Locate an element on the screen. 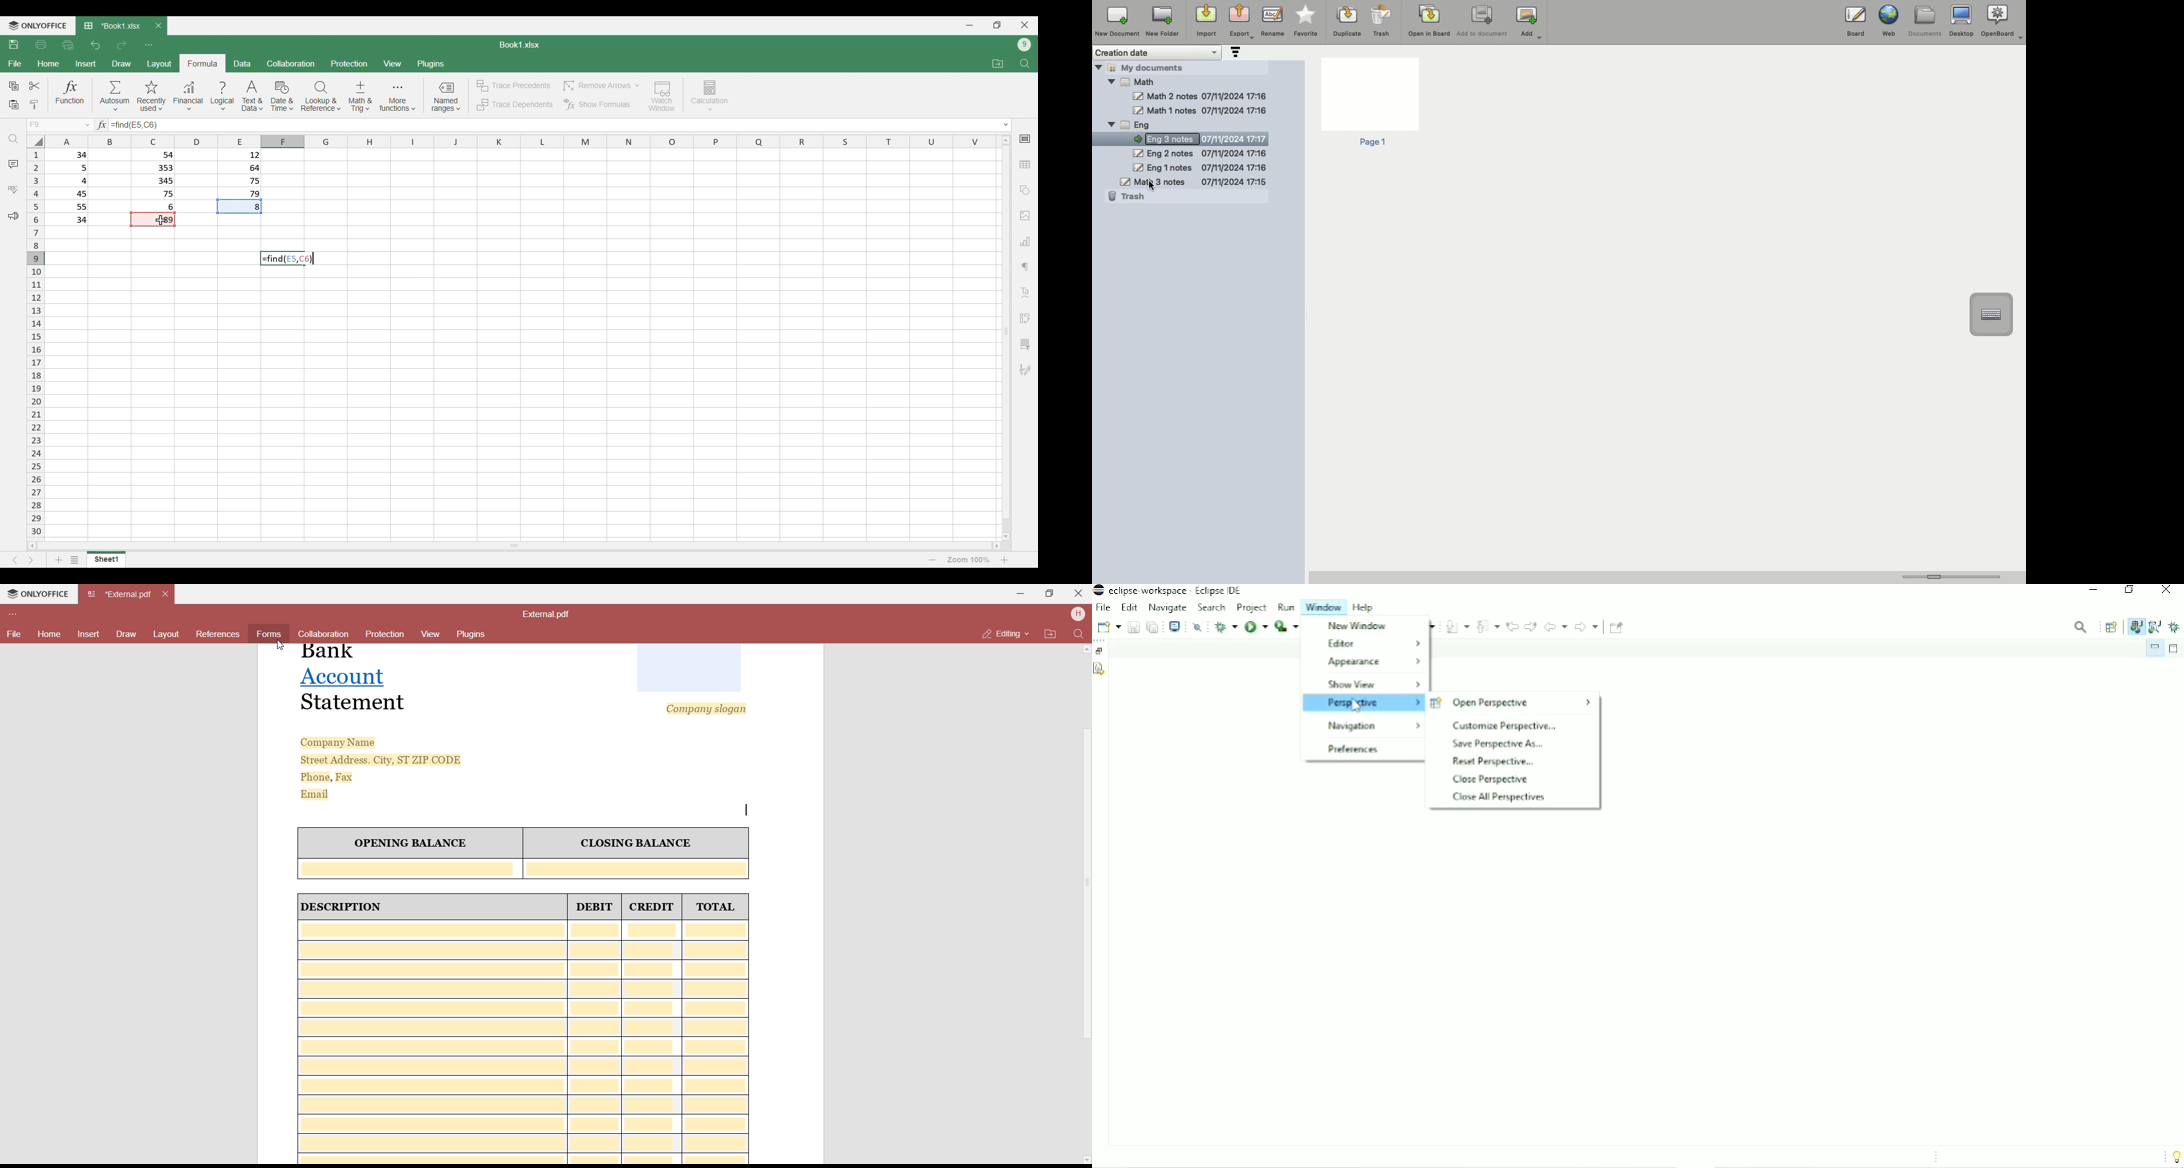  Indicates text box for equations  is located at coordinates (101, 125).